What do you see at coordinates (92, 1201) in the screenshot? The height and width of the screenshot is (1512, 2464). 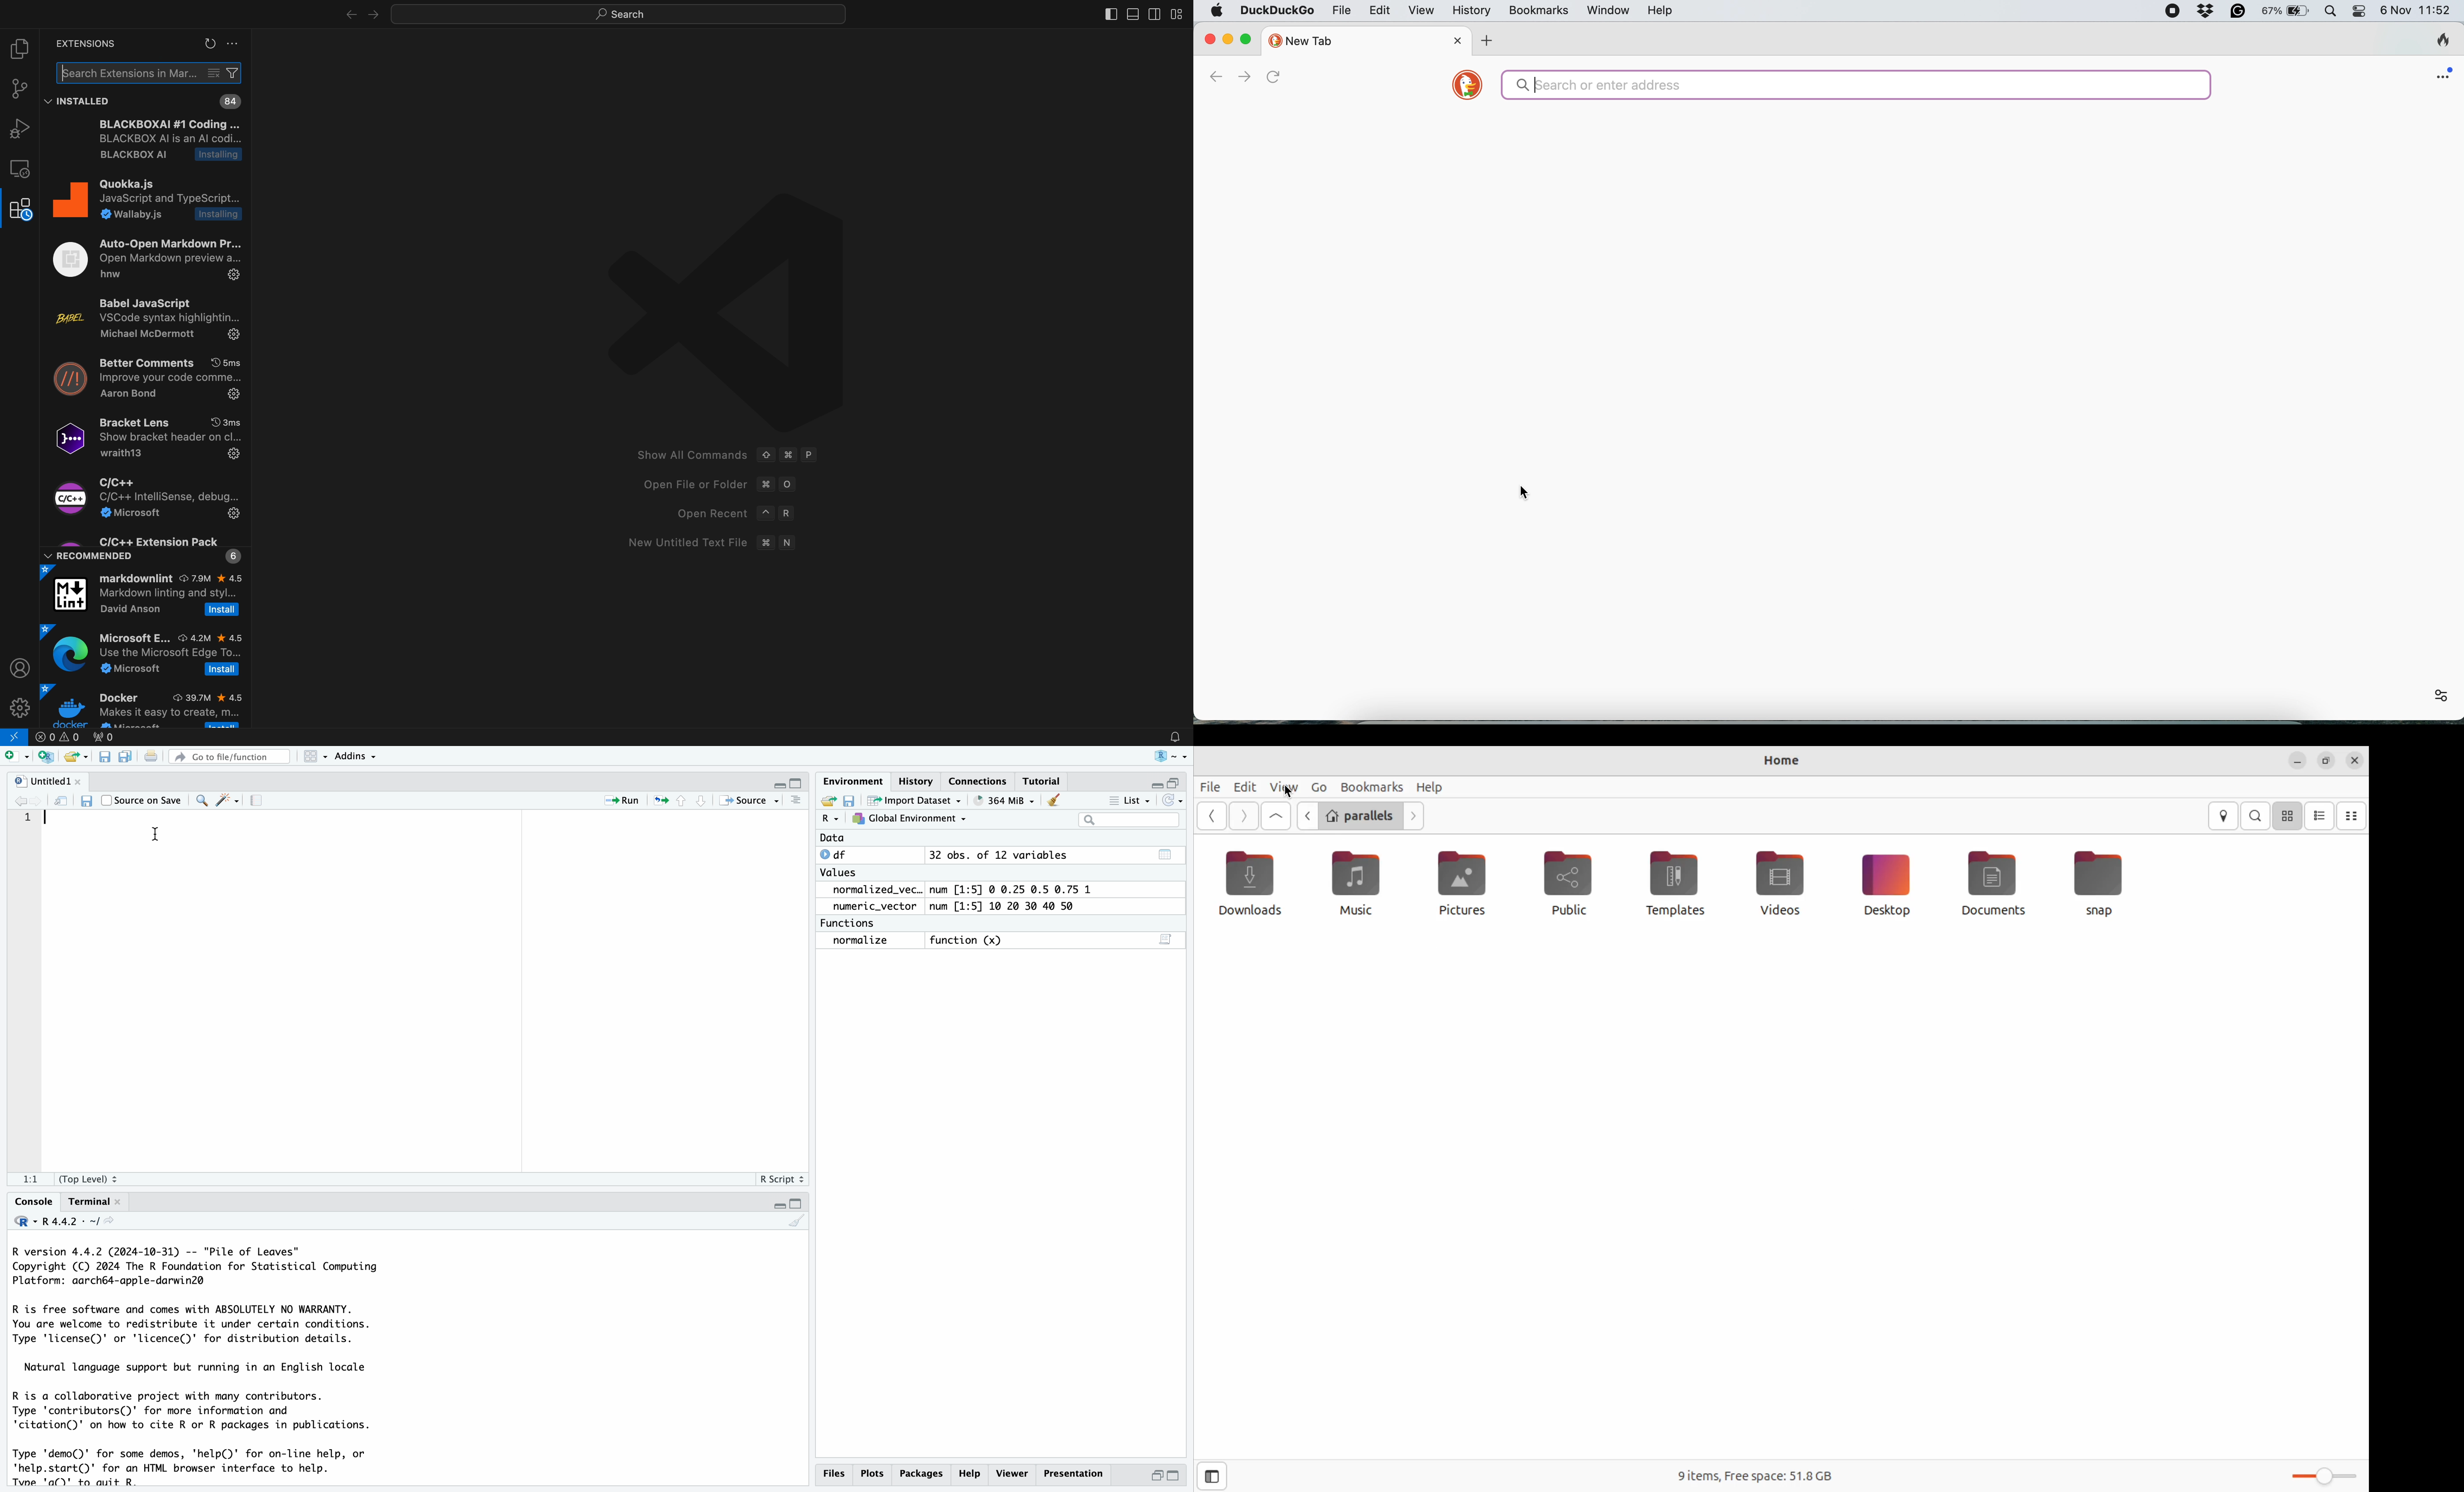 I see `Terminal` at bounding box center [92, 1201].